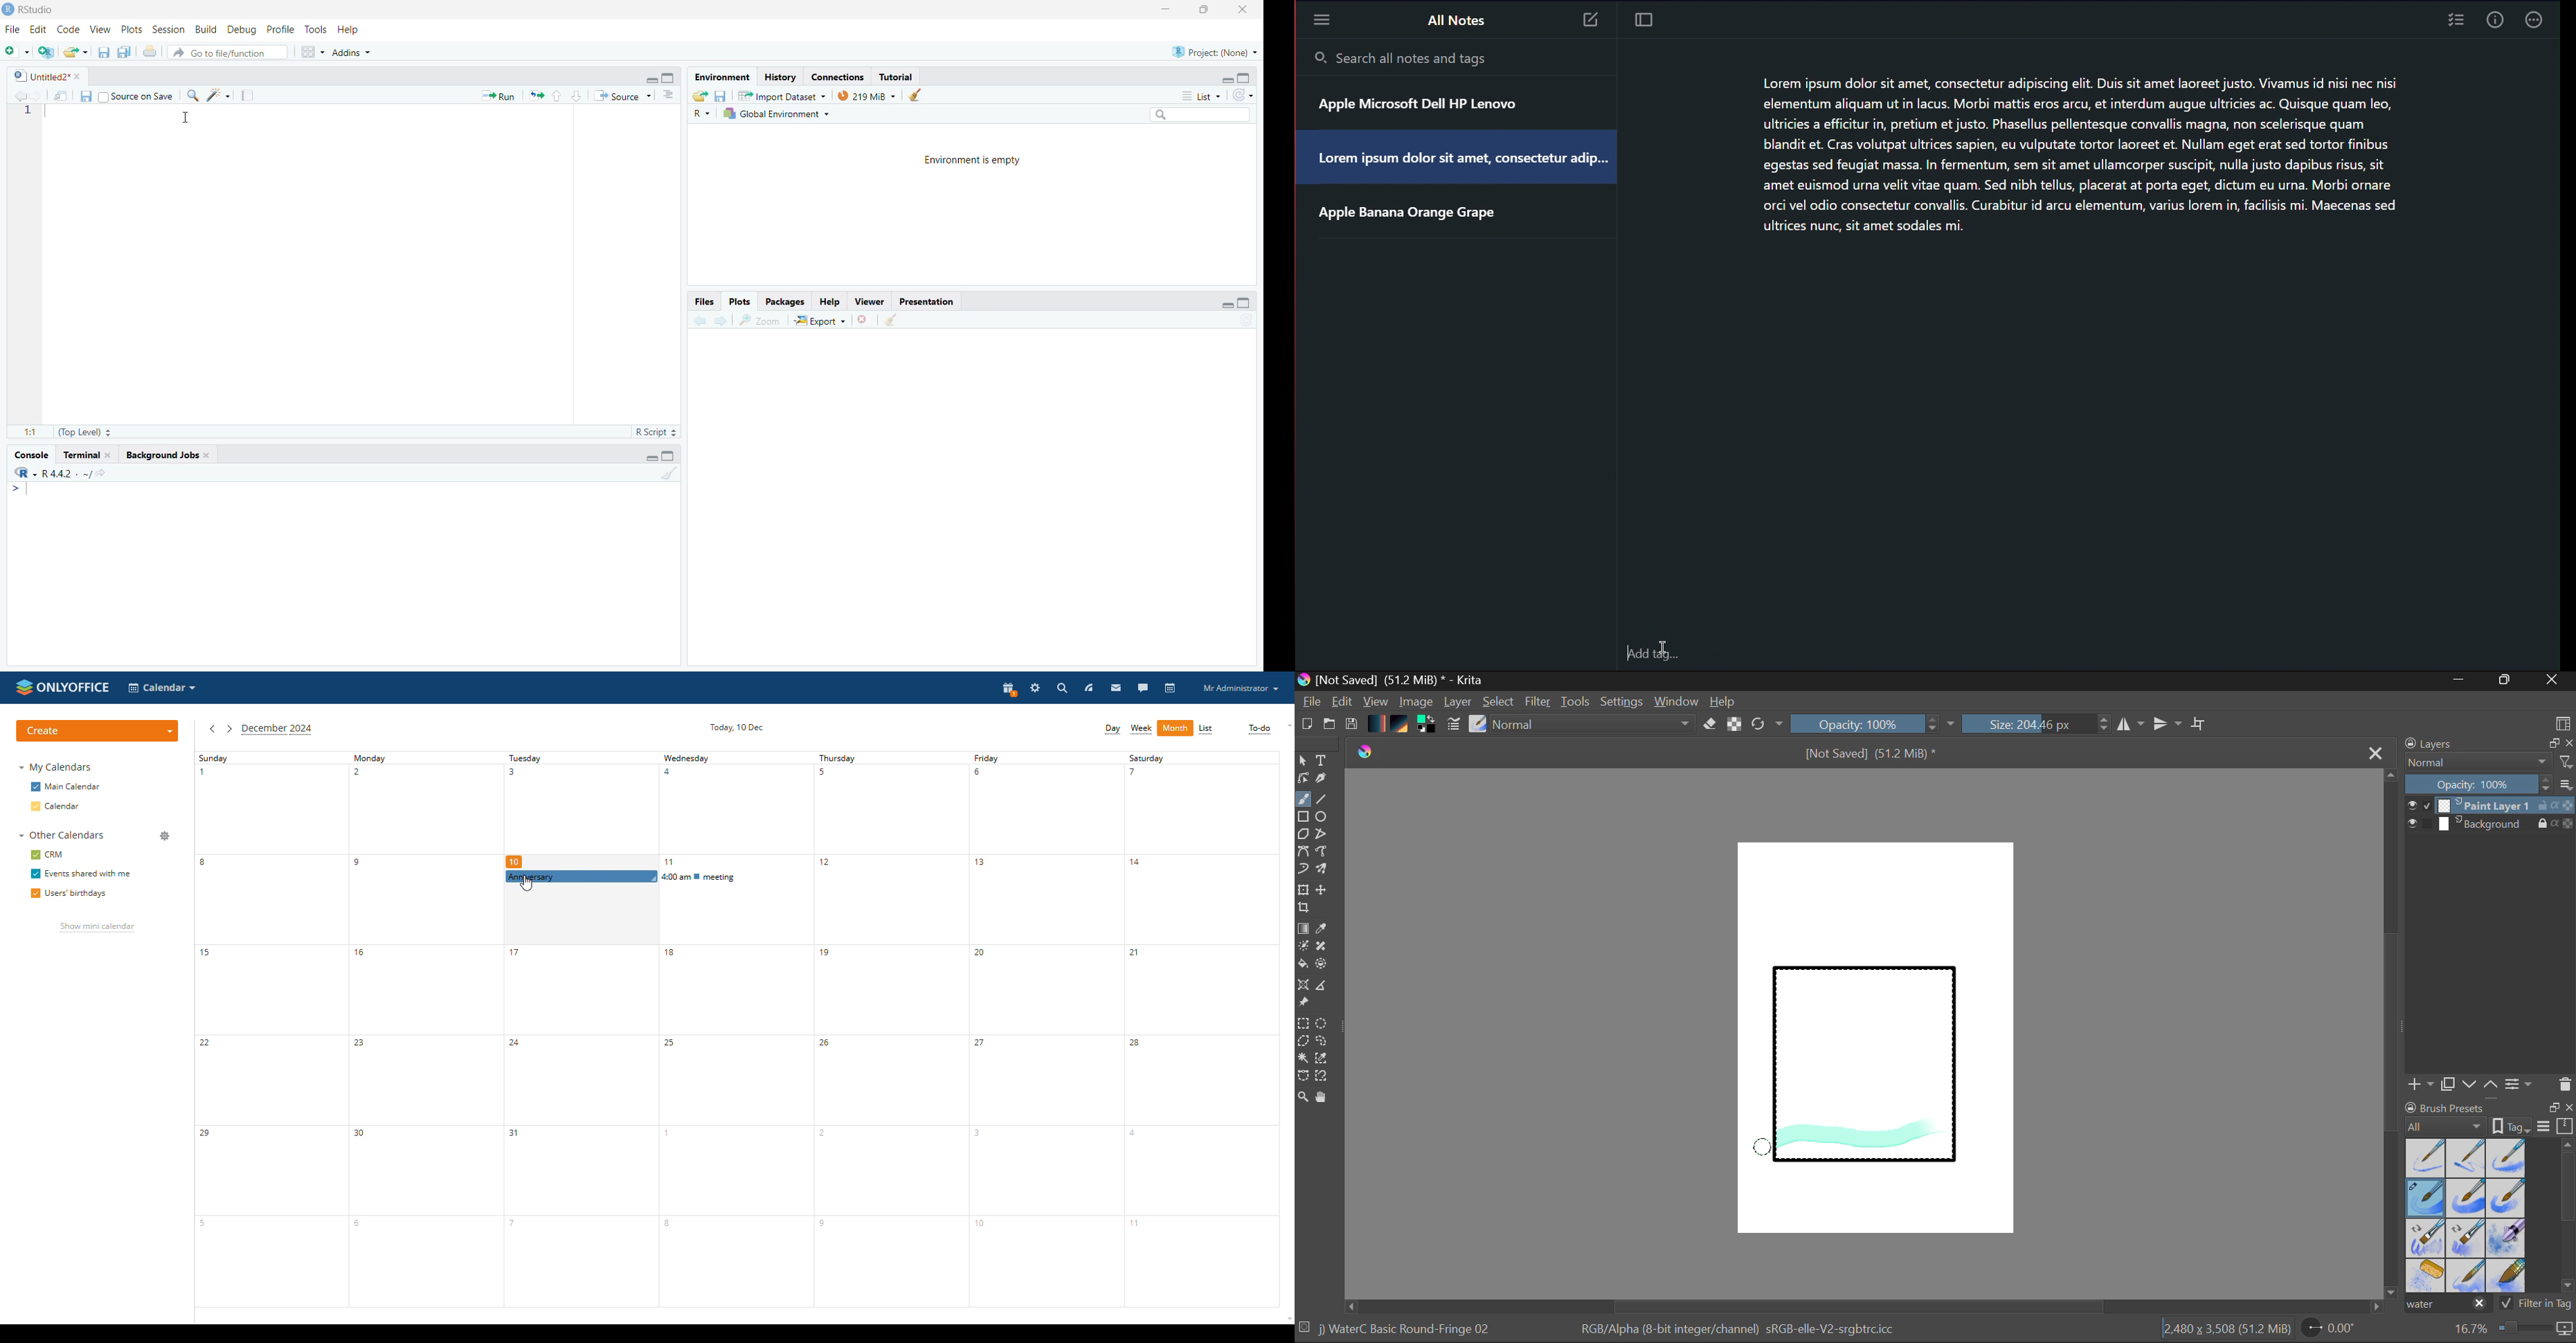 The width and height of the screenshot is (2576, 1344). I want to click on Console, so click(344, 573).